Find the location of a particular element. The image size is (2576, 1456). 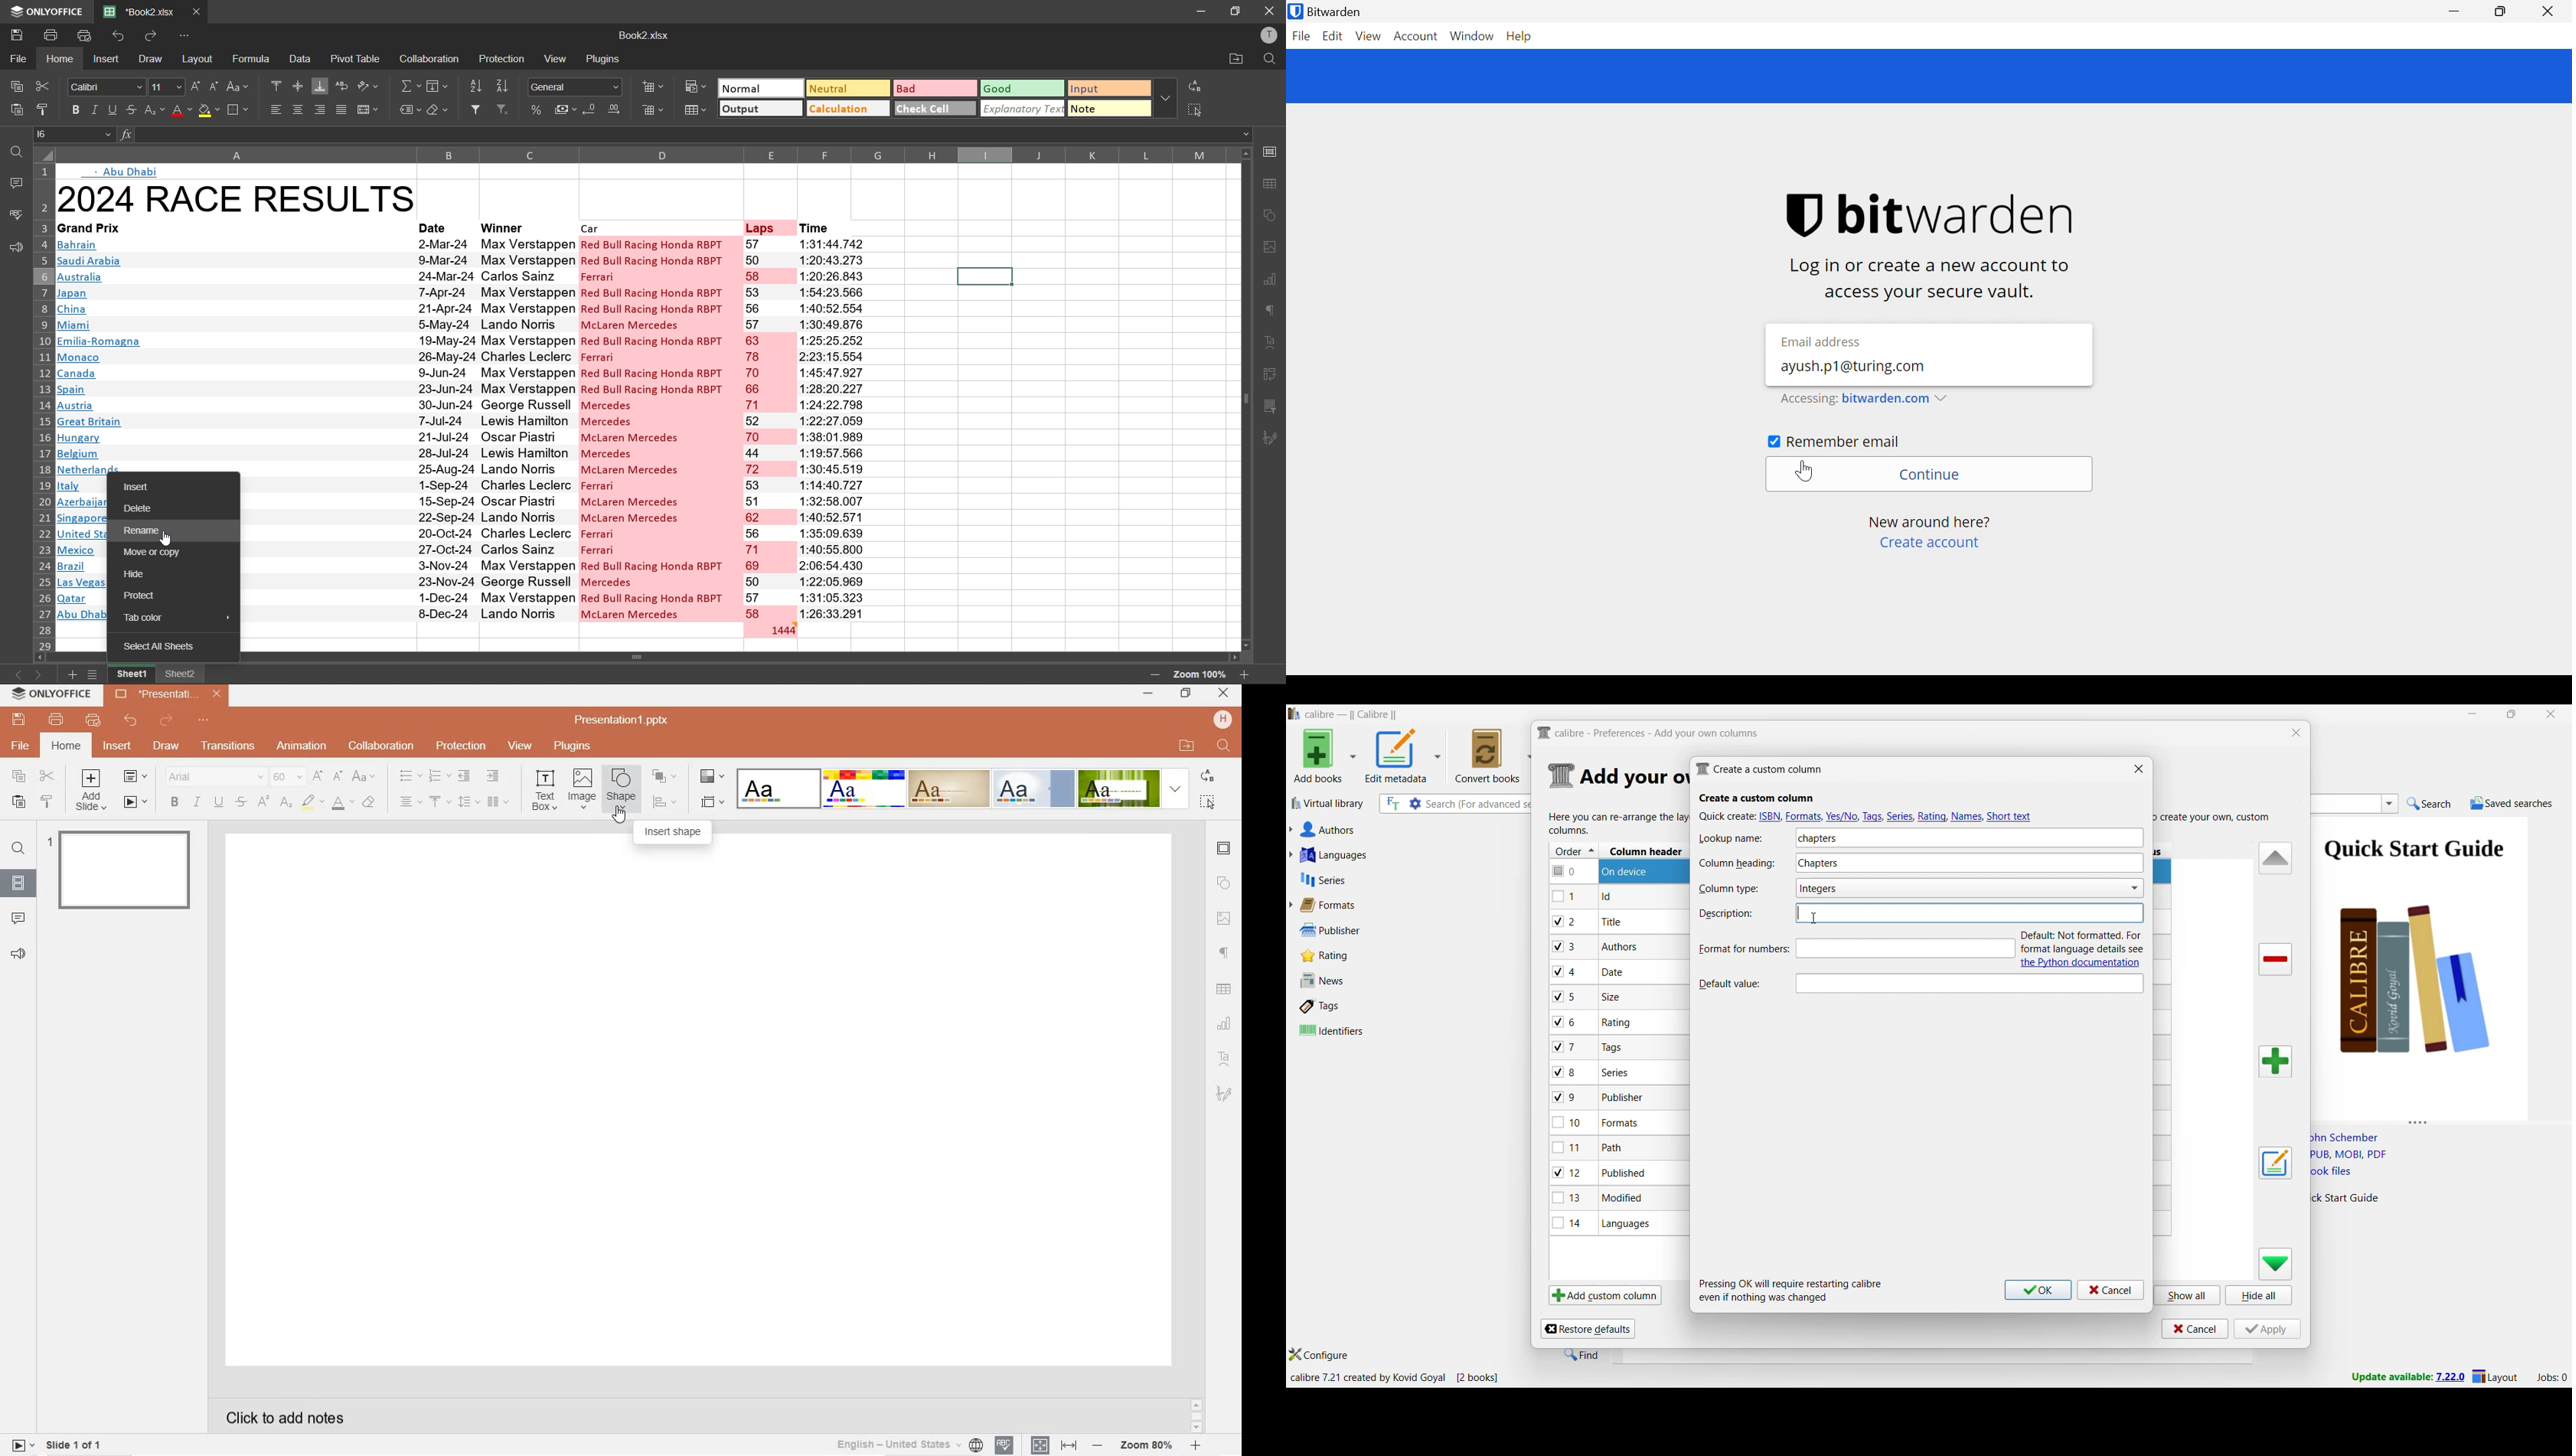

align bottom is located at coordinates (321, 84).